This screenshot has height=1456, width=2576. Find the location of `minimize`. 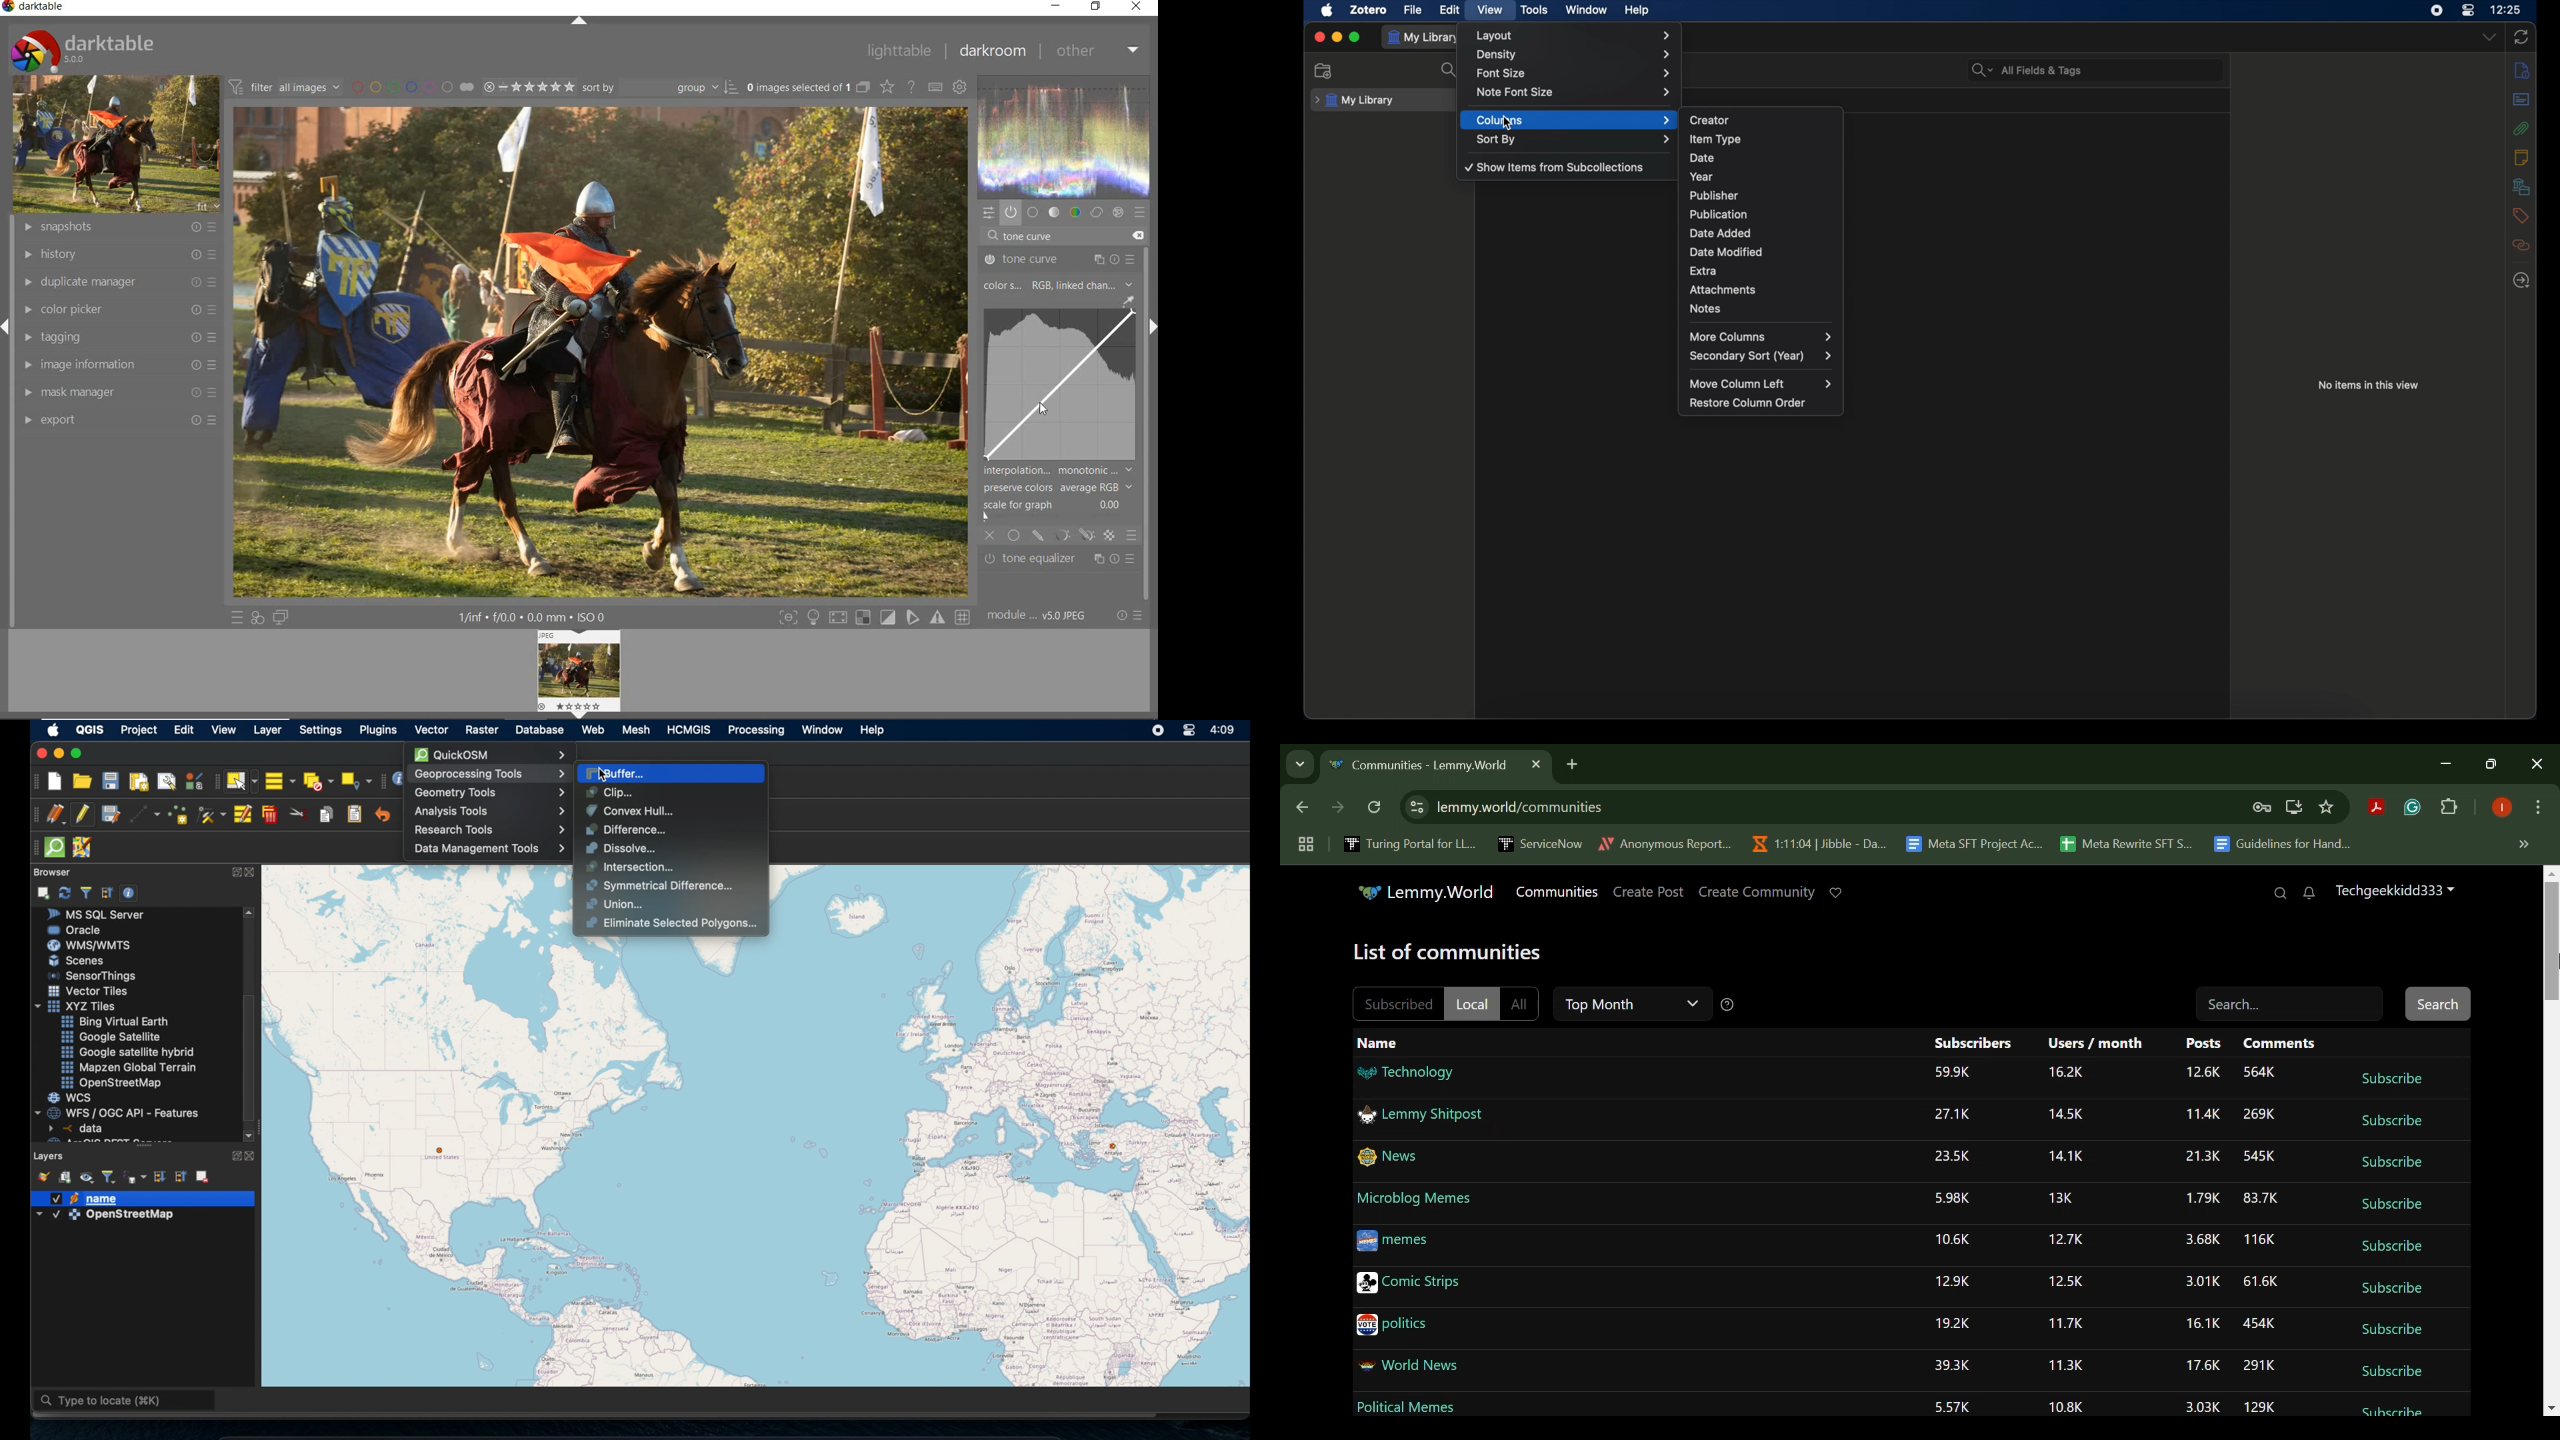

minimize is located at coordinates (1059, 6).